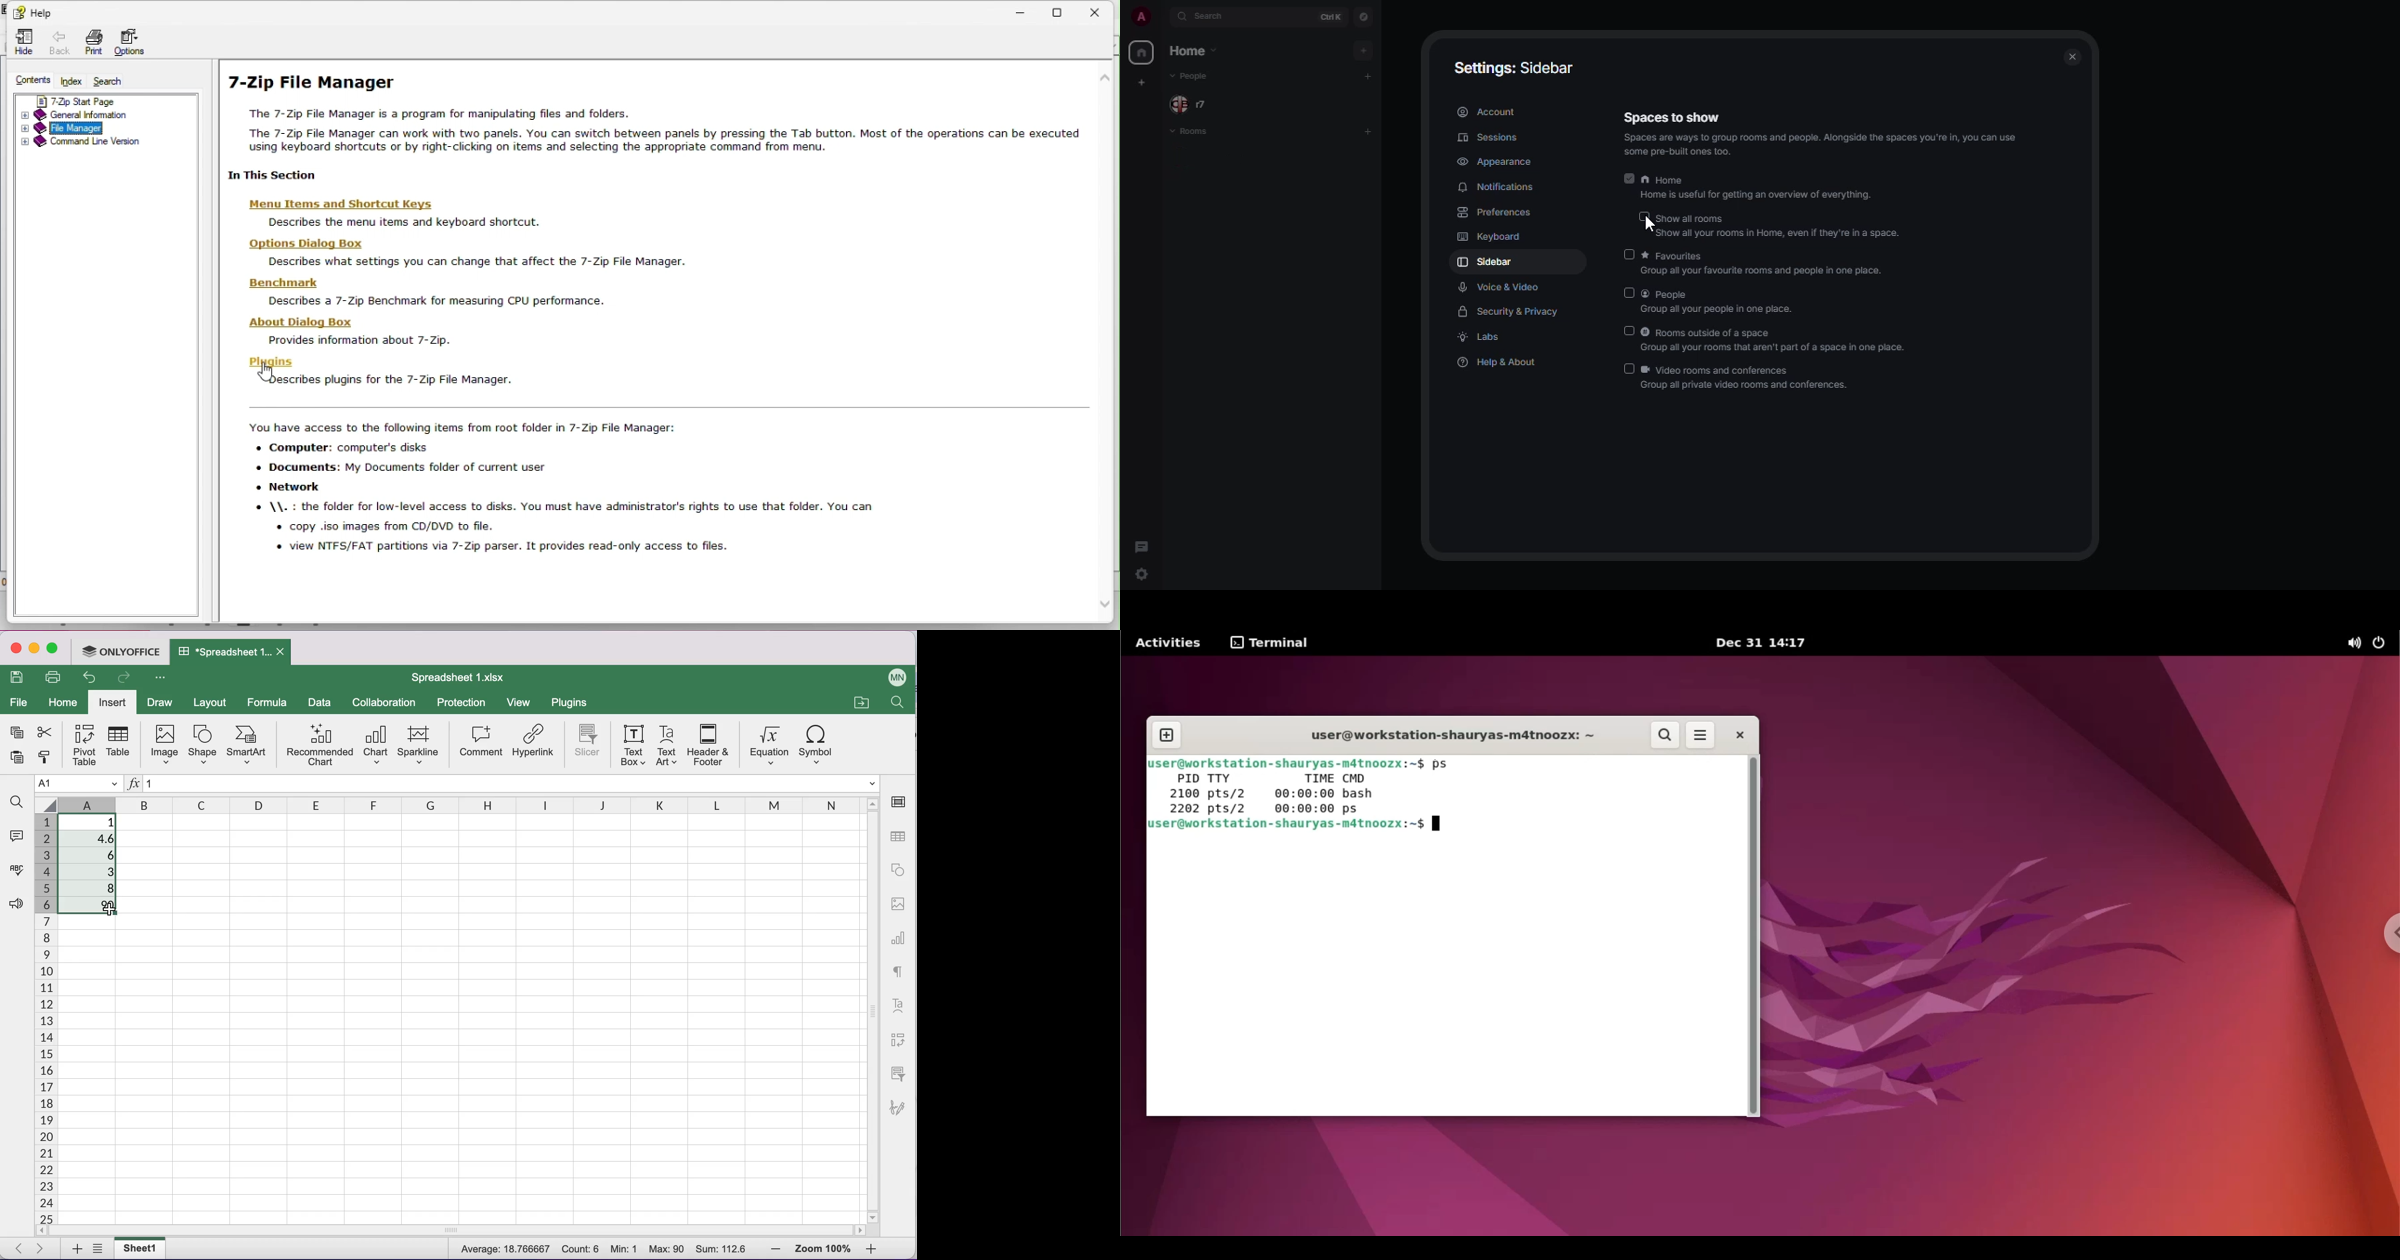 This screenshot has height=1260, width=2408. Describe the element at coordinates (1825, 146) in the screenshot. I see `info` at that location.